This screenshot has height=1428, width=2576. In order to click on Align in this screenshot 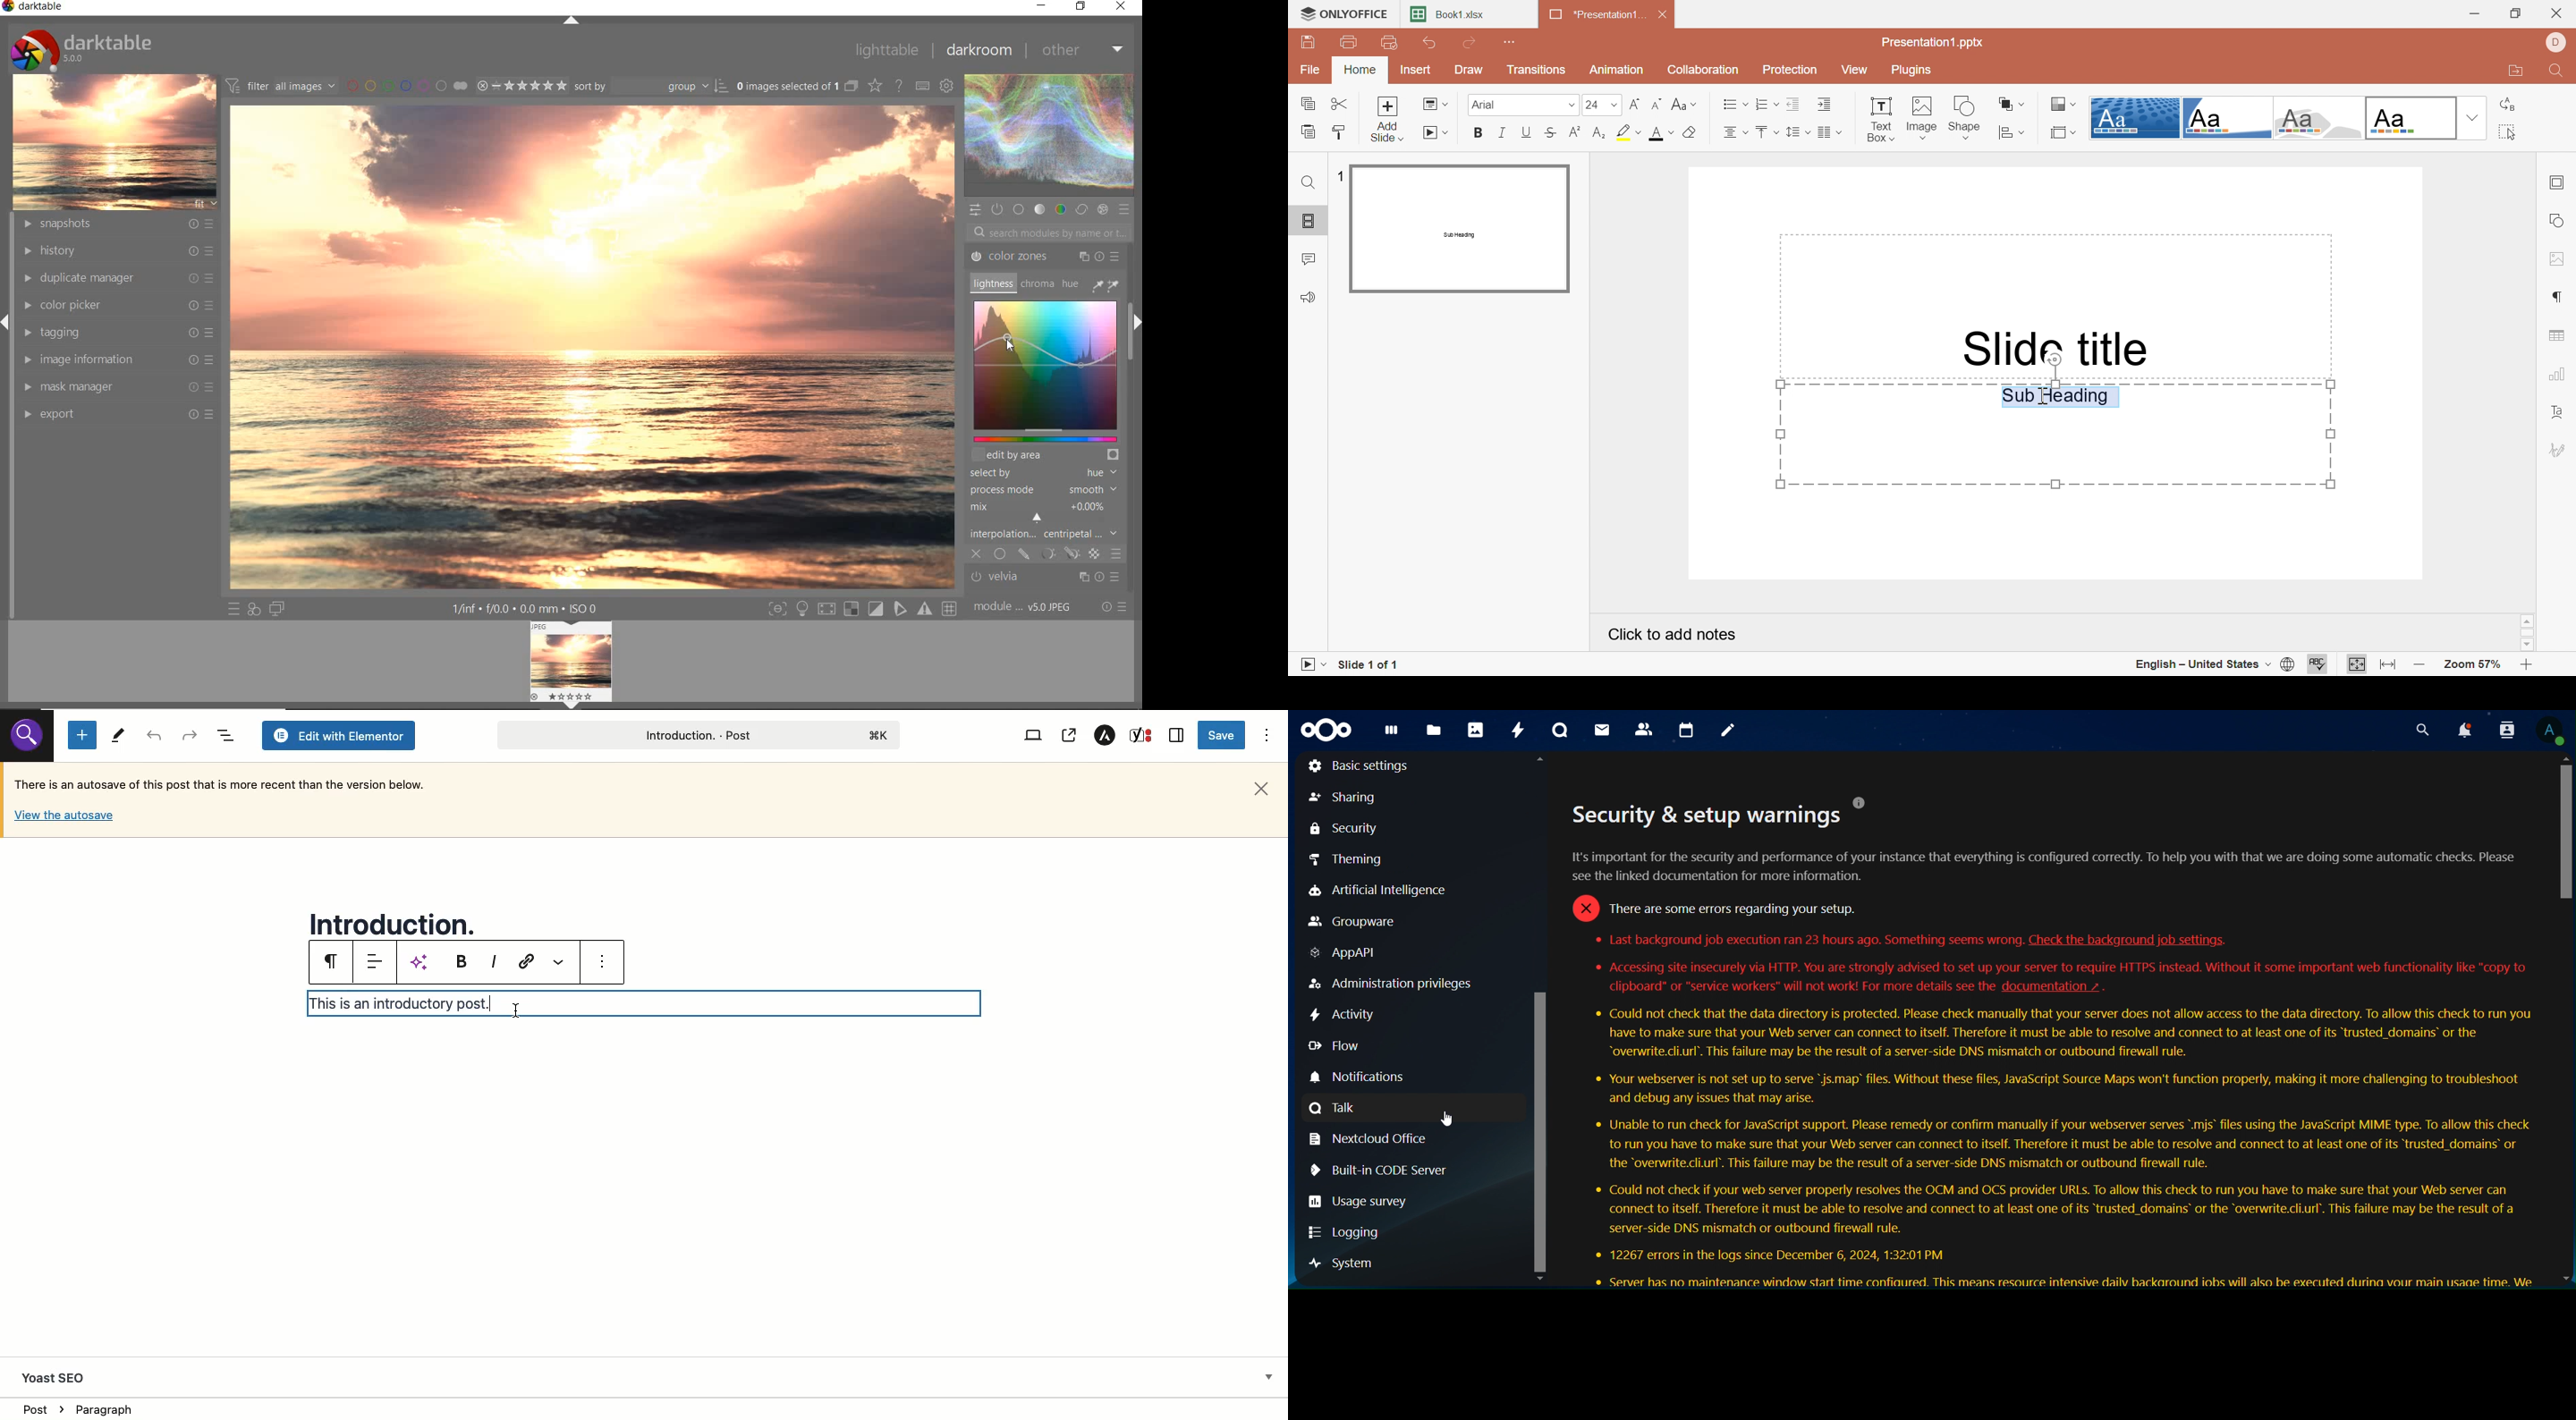, I will do `click(376, 961)`.